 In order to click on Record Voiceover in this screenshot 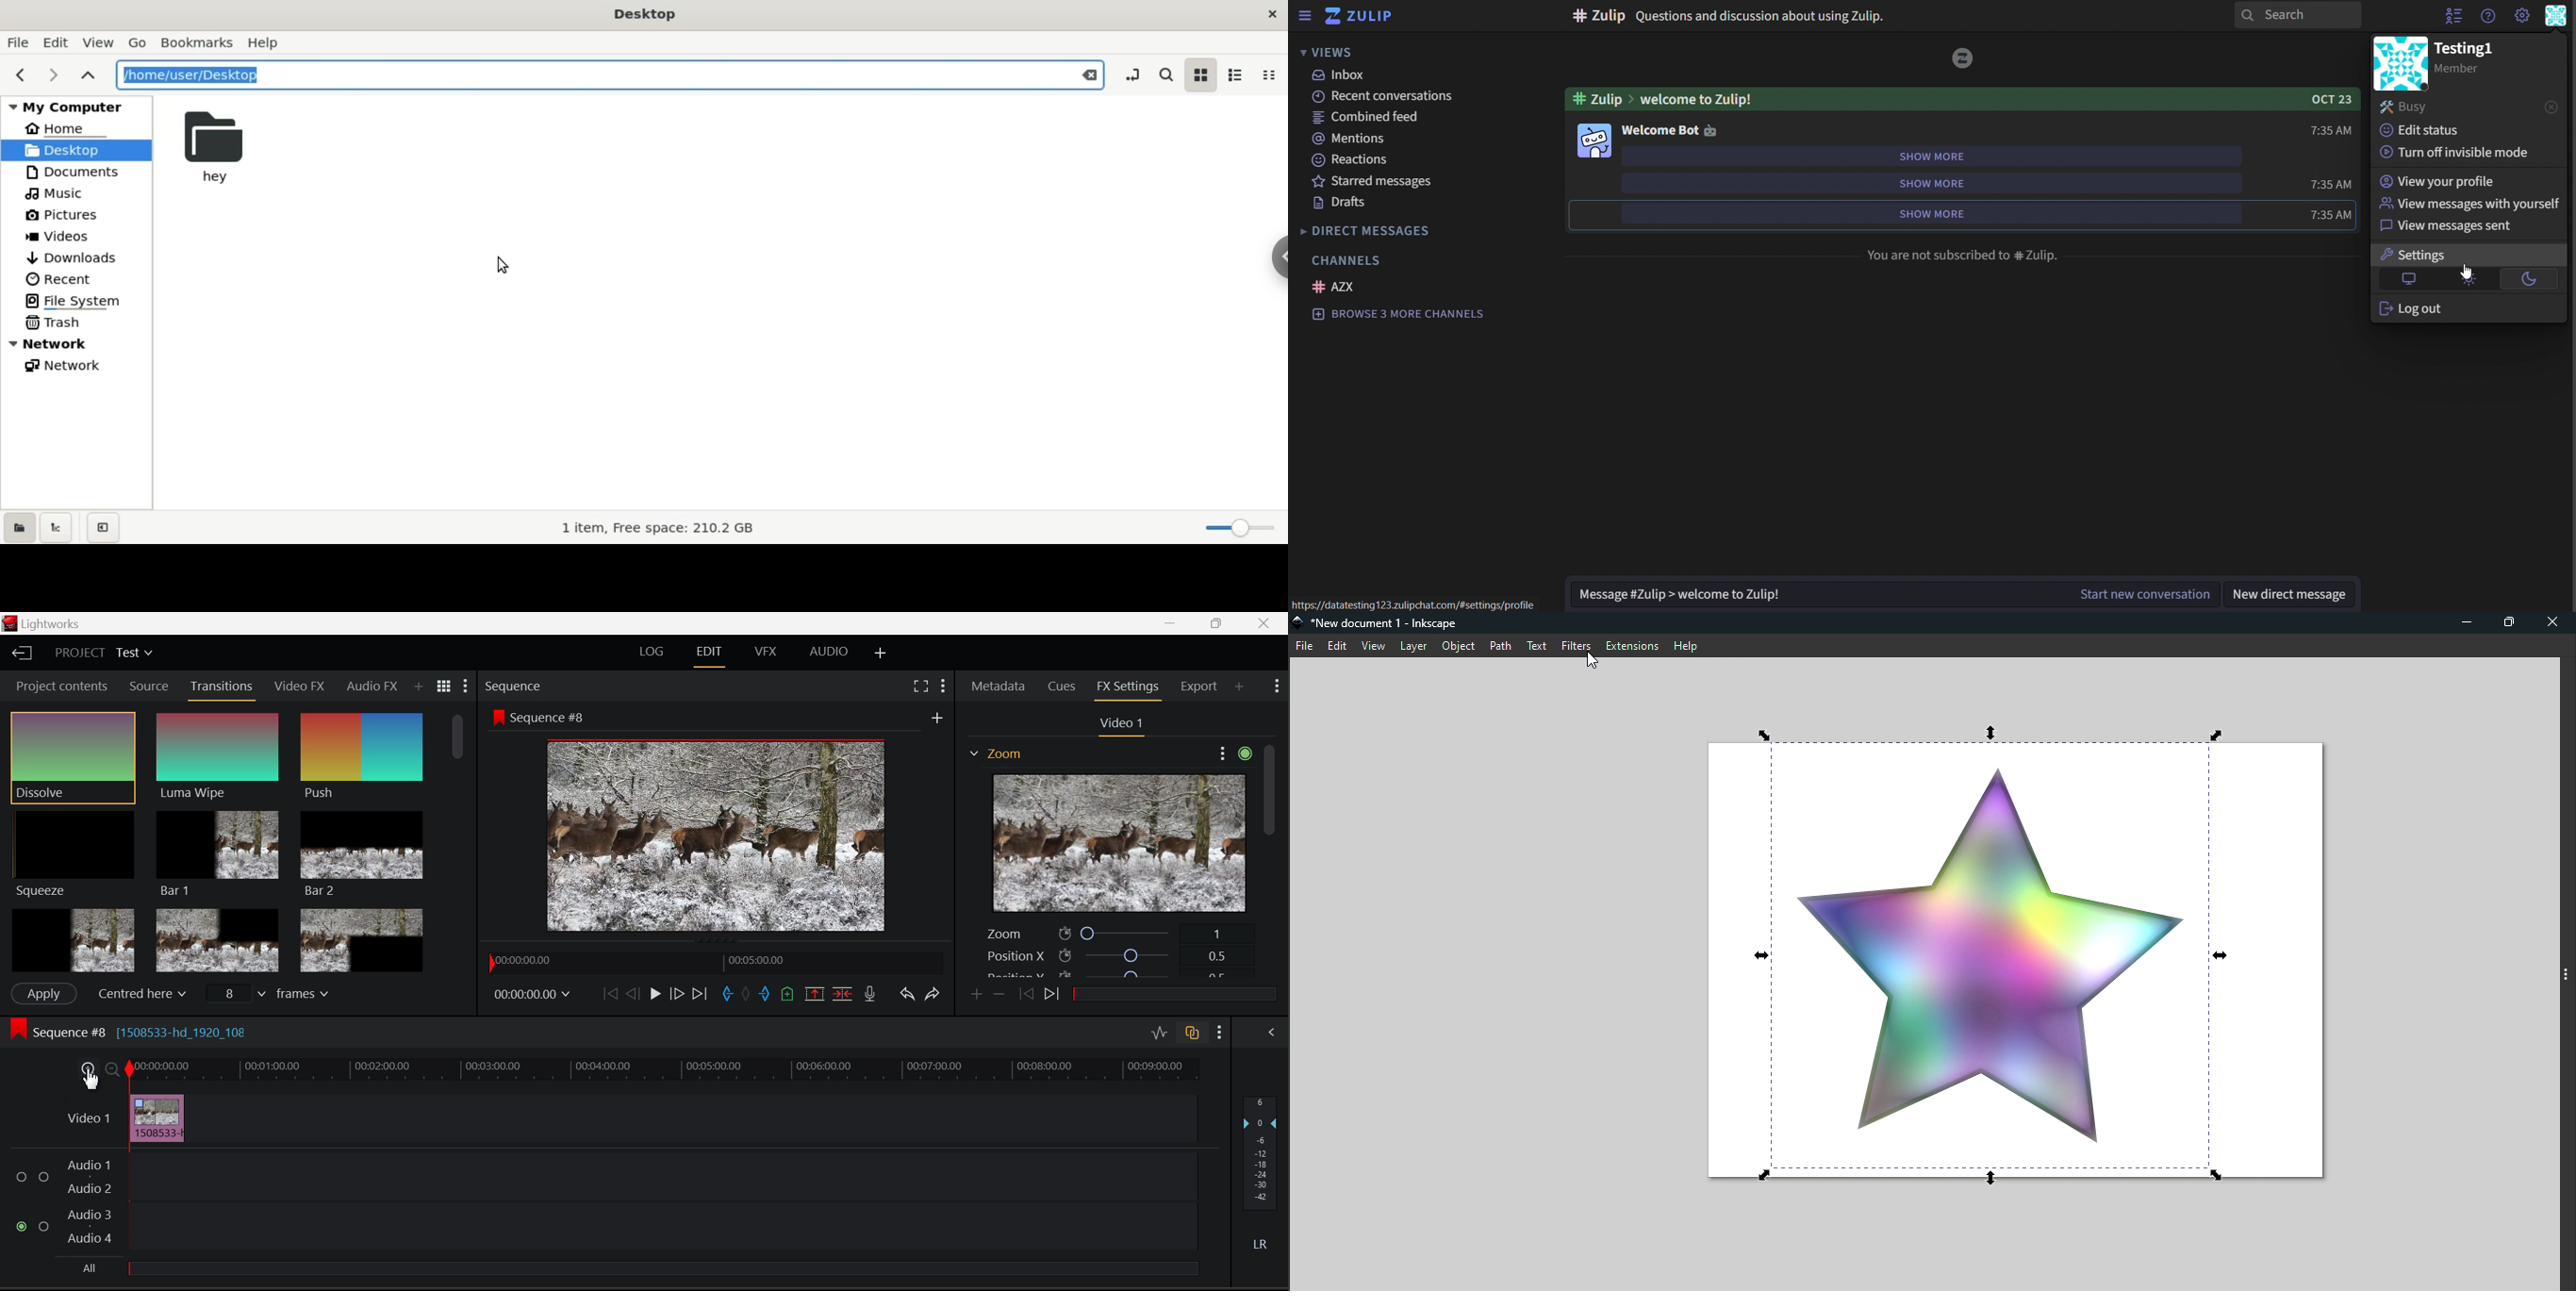, I will do `click(870, 996)`.